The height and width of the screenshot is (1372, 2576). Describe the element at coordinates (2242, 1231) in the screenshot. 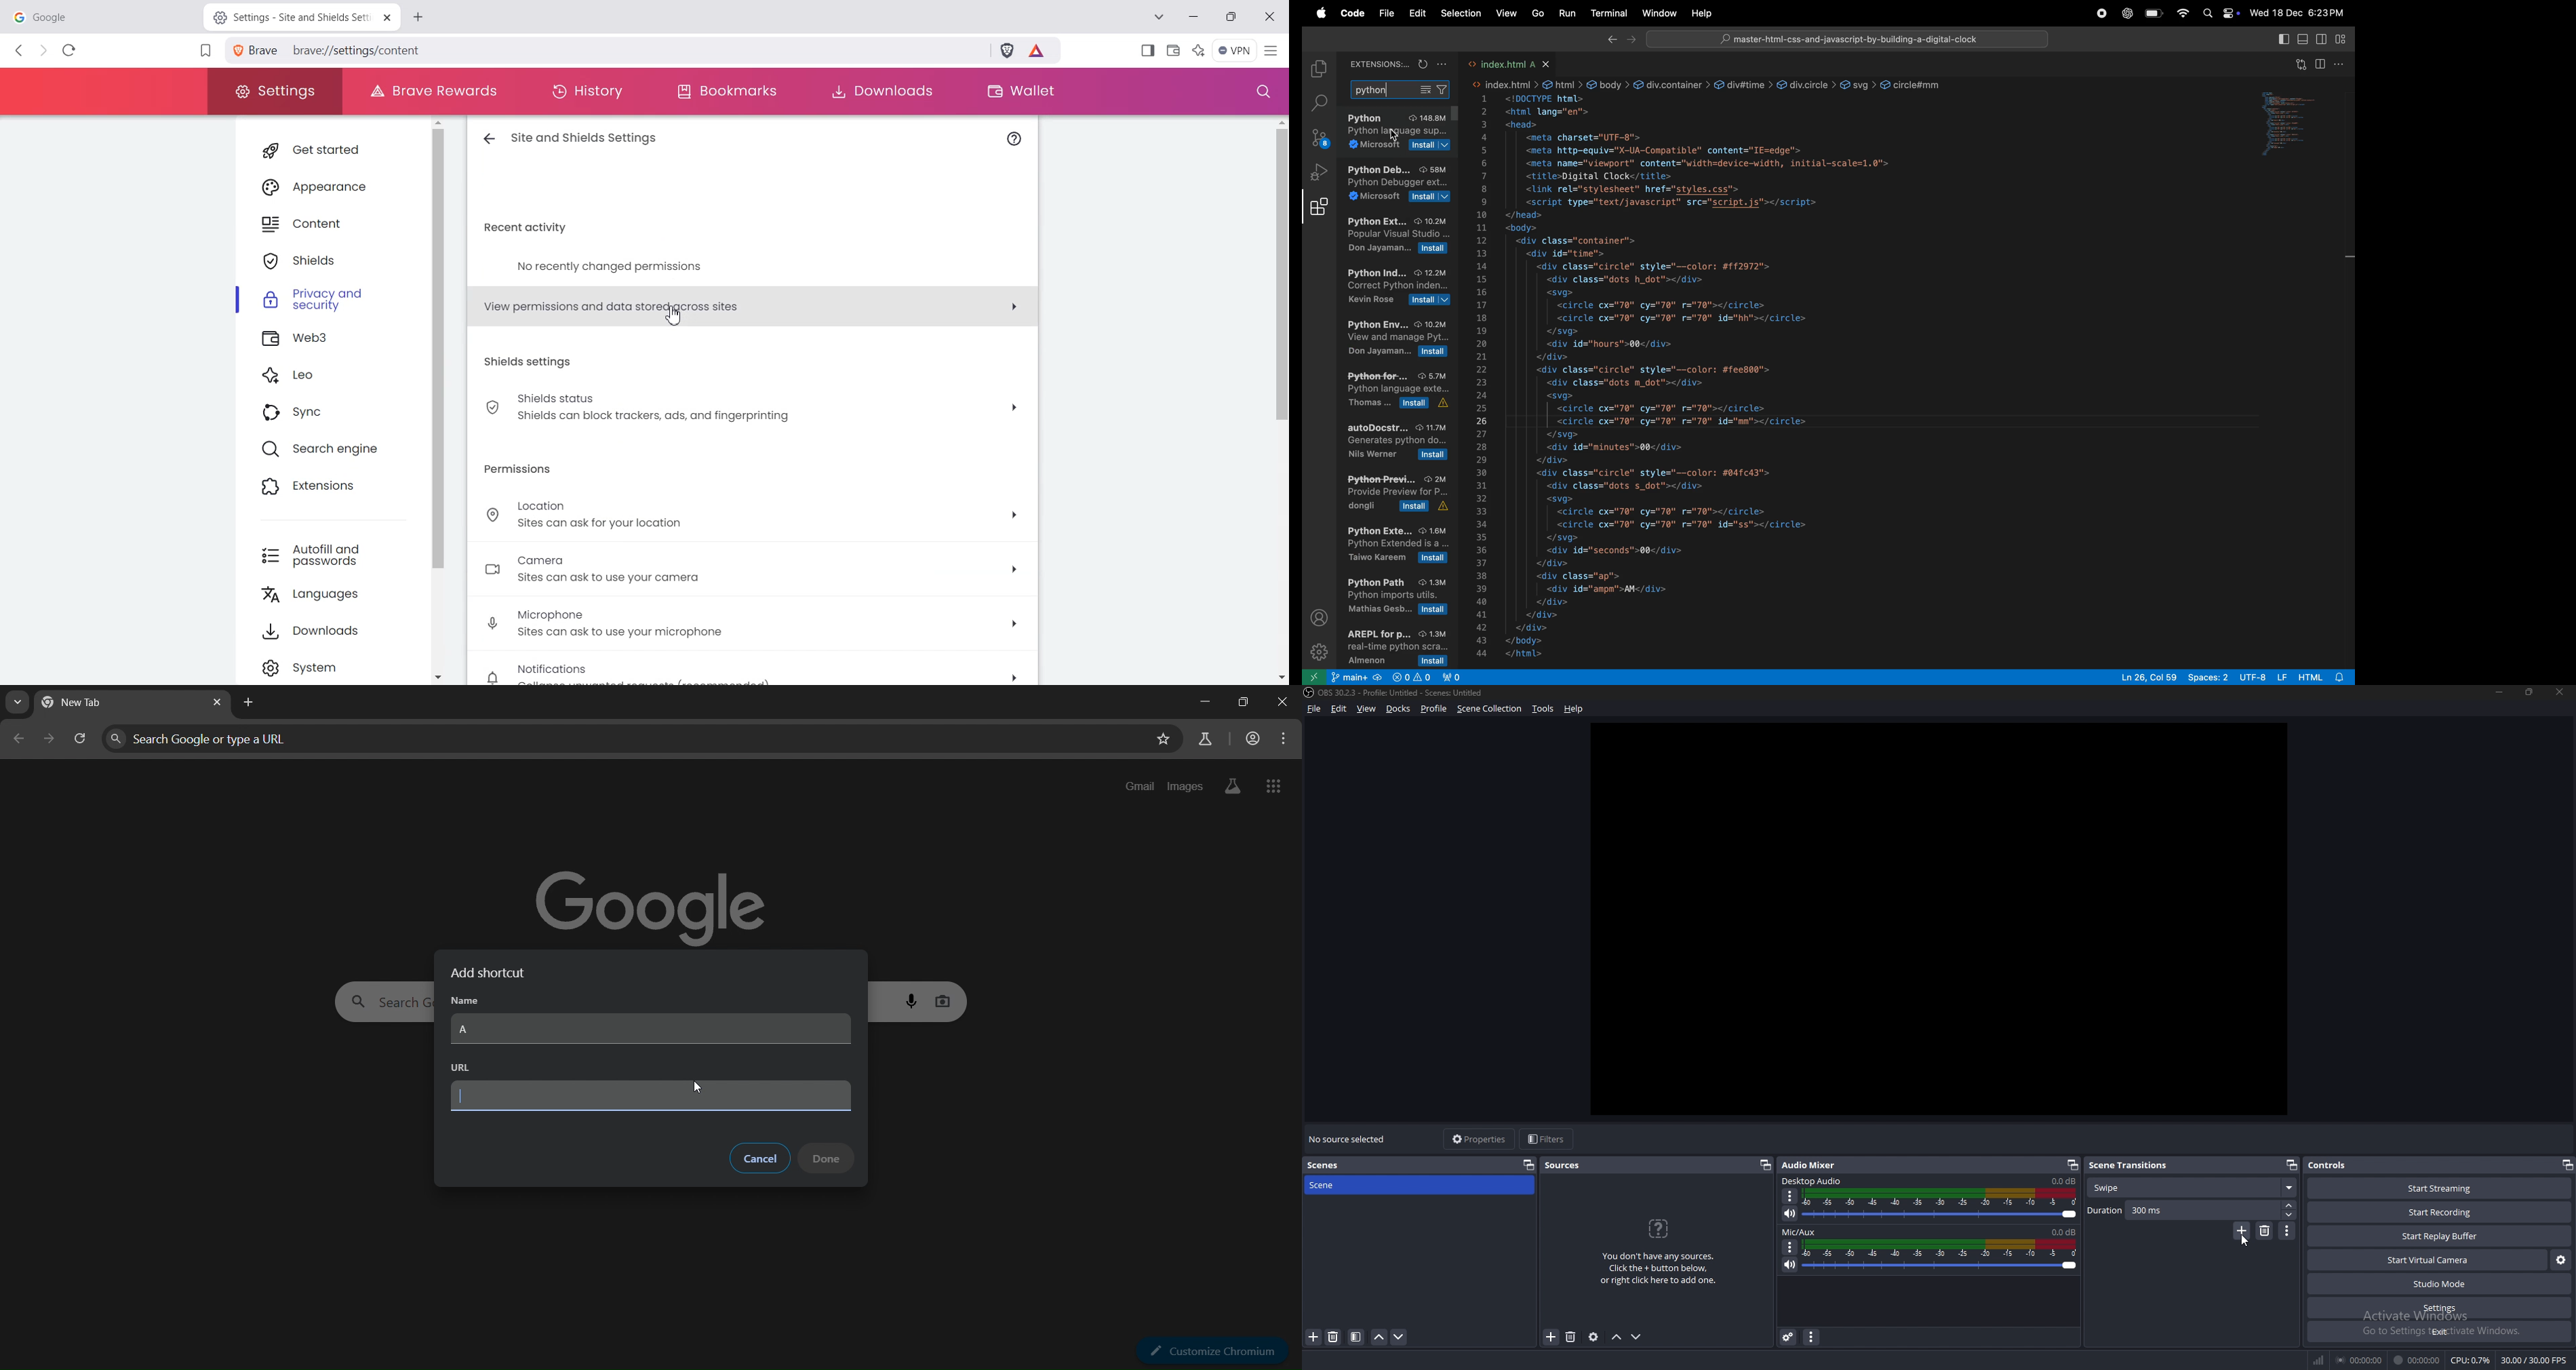

I see `add transition` at that location.